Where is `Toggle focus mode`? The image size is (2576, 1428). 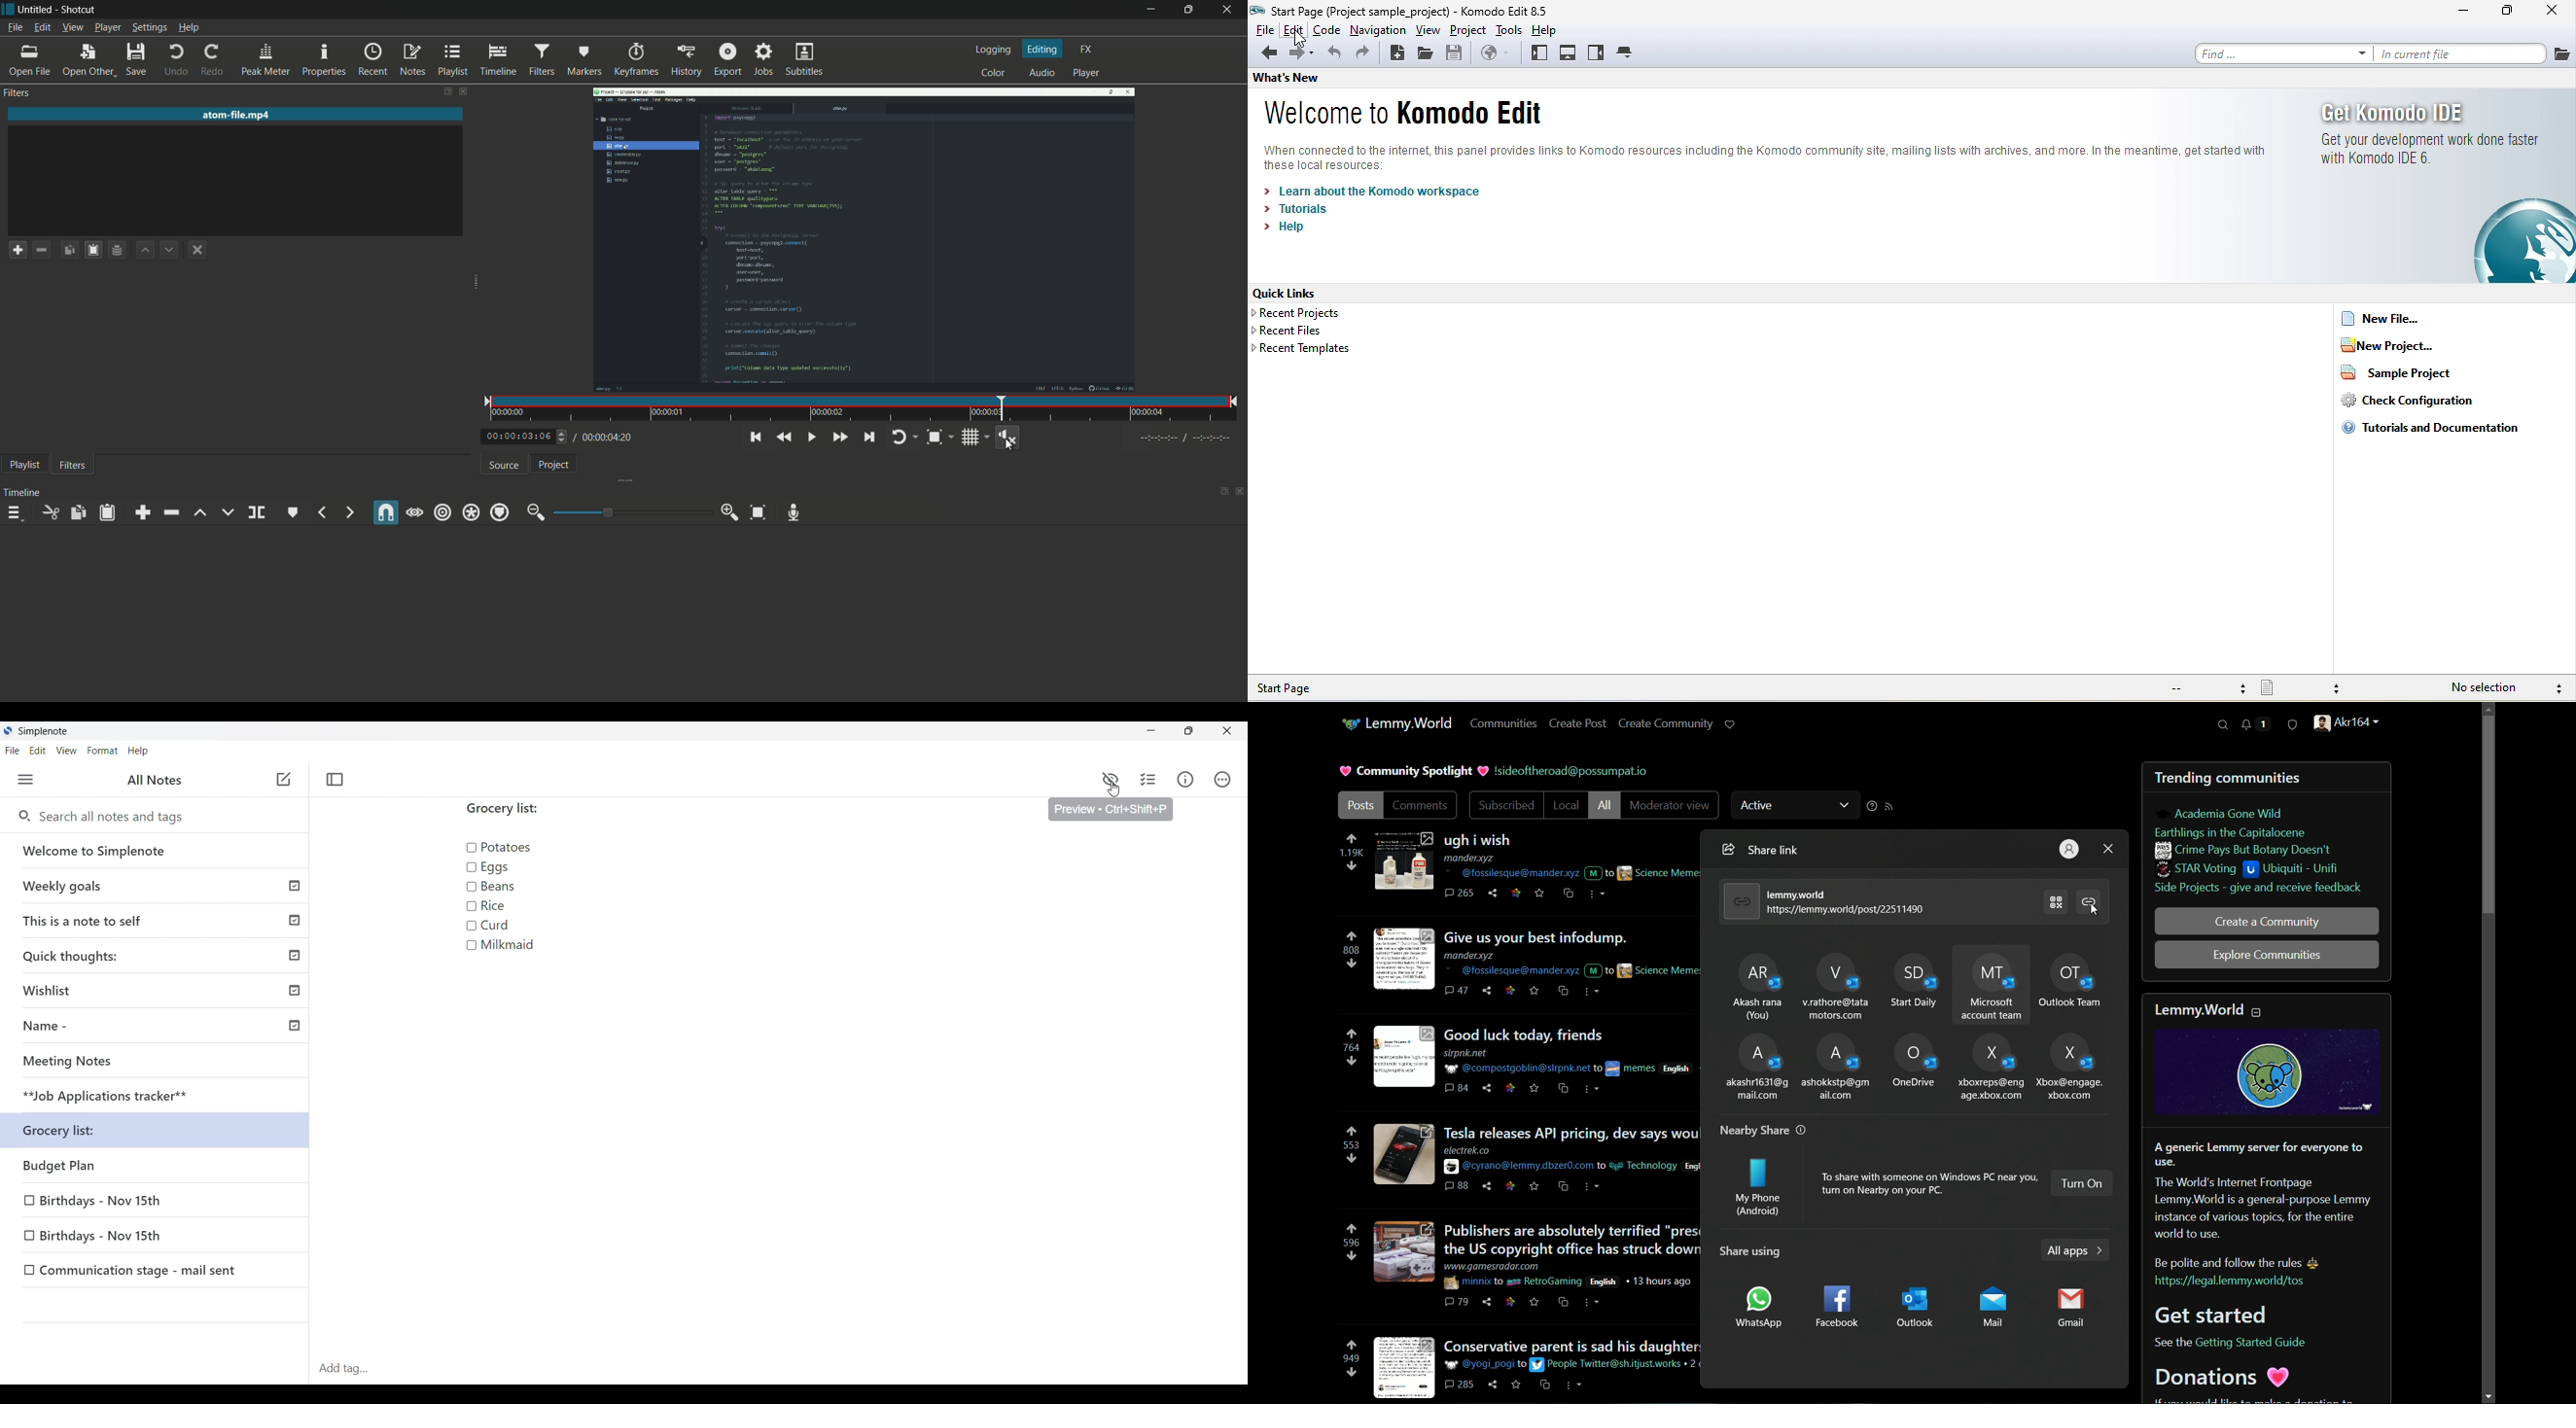 Toggle focus mode is located at coordinates (335, 779).